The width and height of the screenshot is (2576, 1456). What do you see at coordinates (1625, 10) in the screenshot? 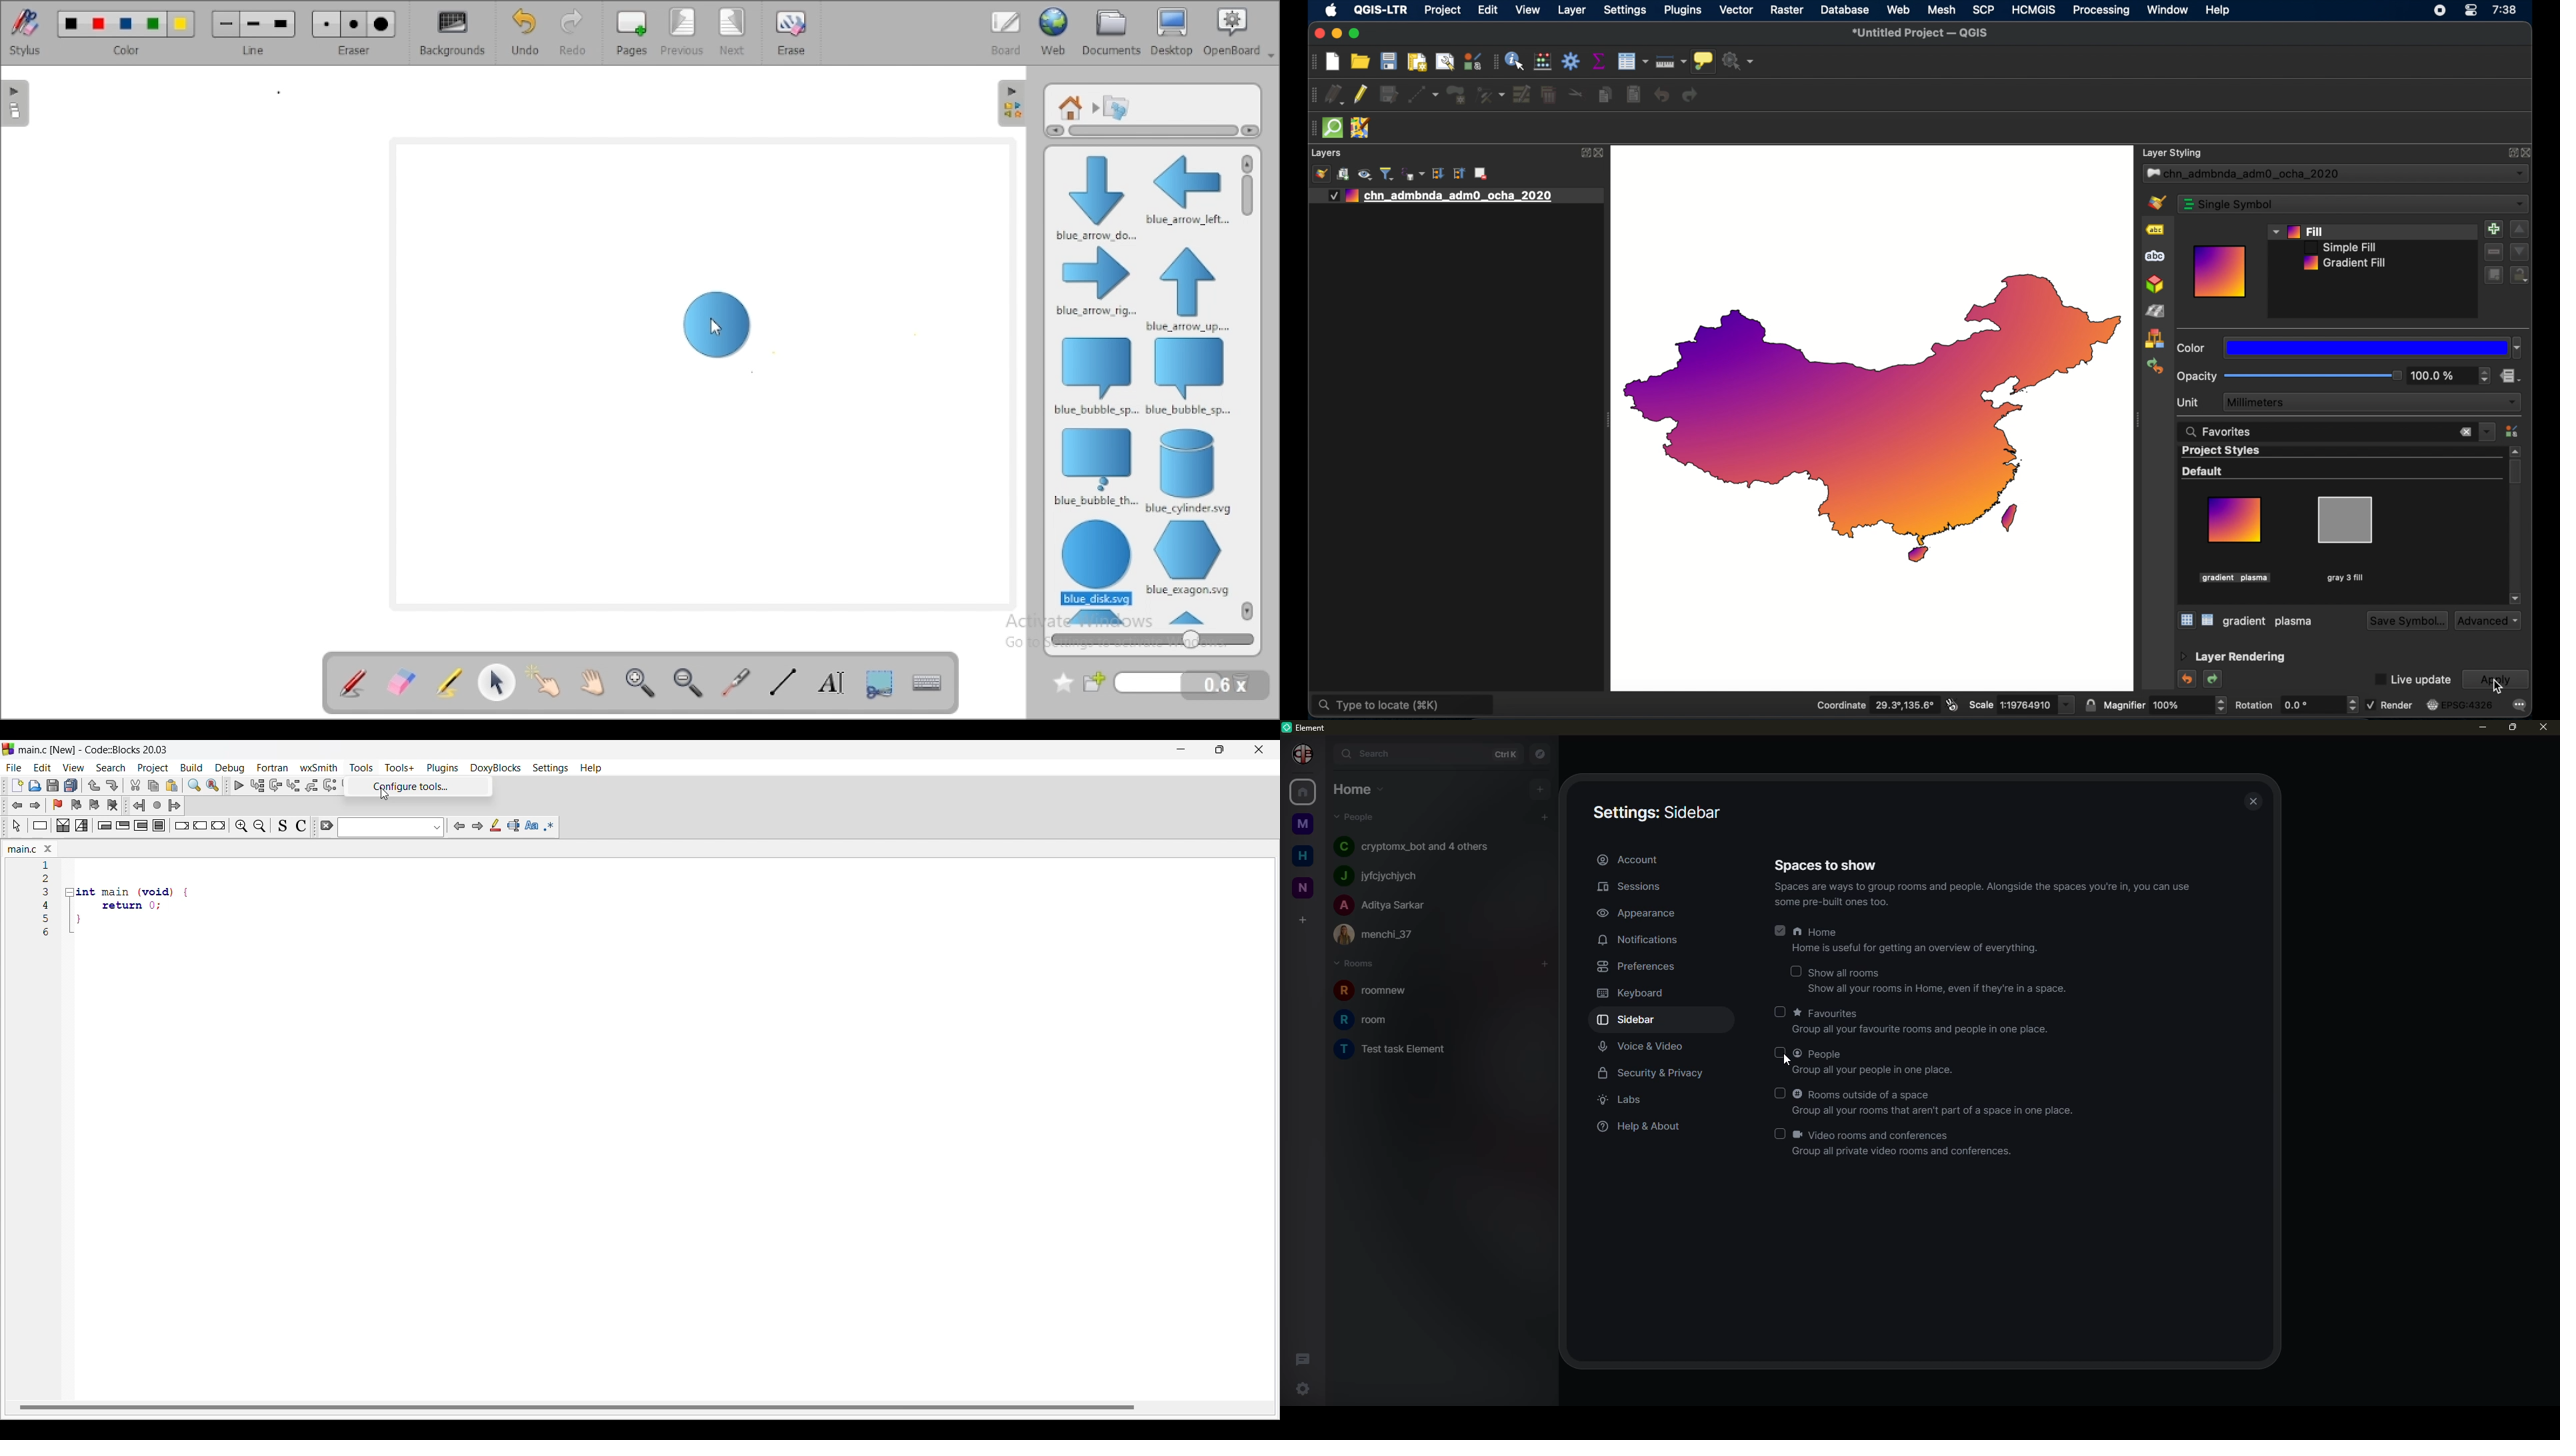
I see `settings` at bounding box center [1625, 10].